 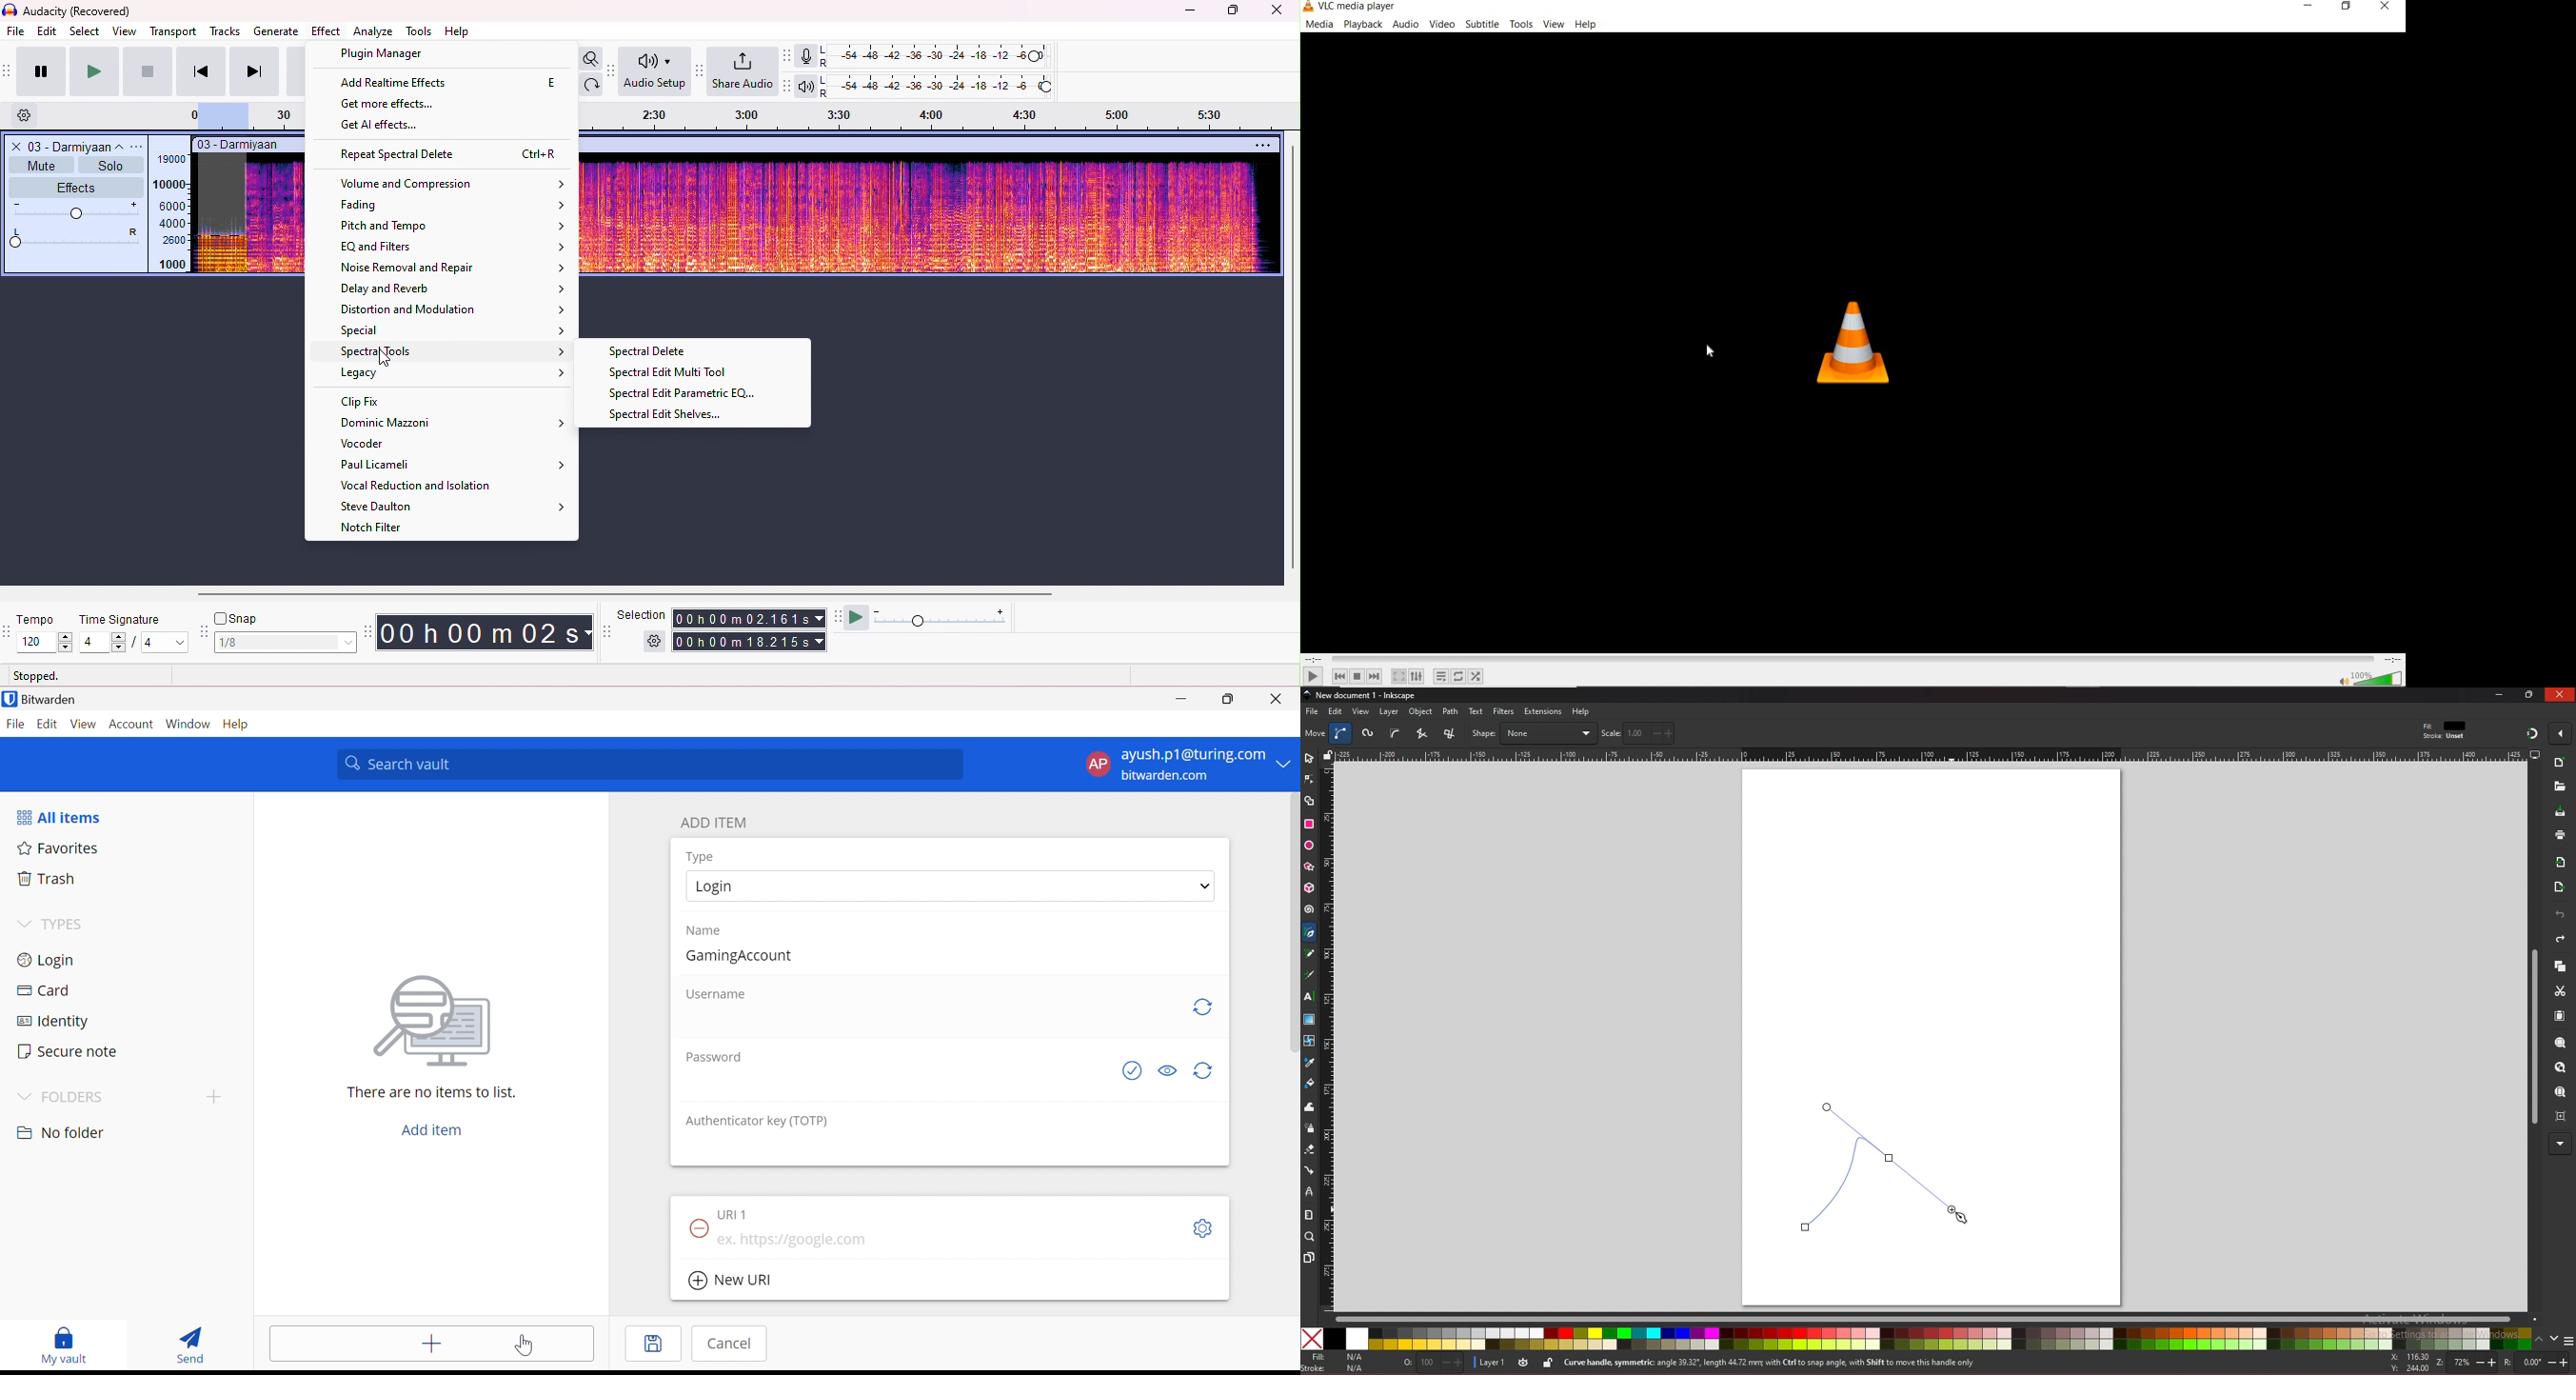 I want to click on clip fix, so click(x=404, y=400).